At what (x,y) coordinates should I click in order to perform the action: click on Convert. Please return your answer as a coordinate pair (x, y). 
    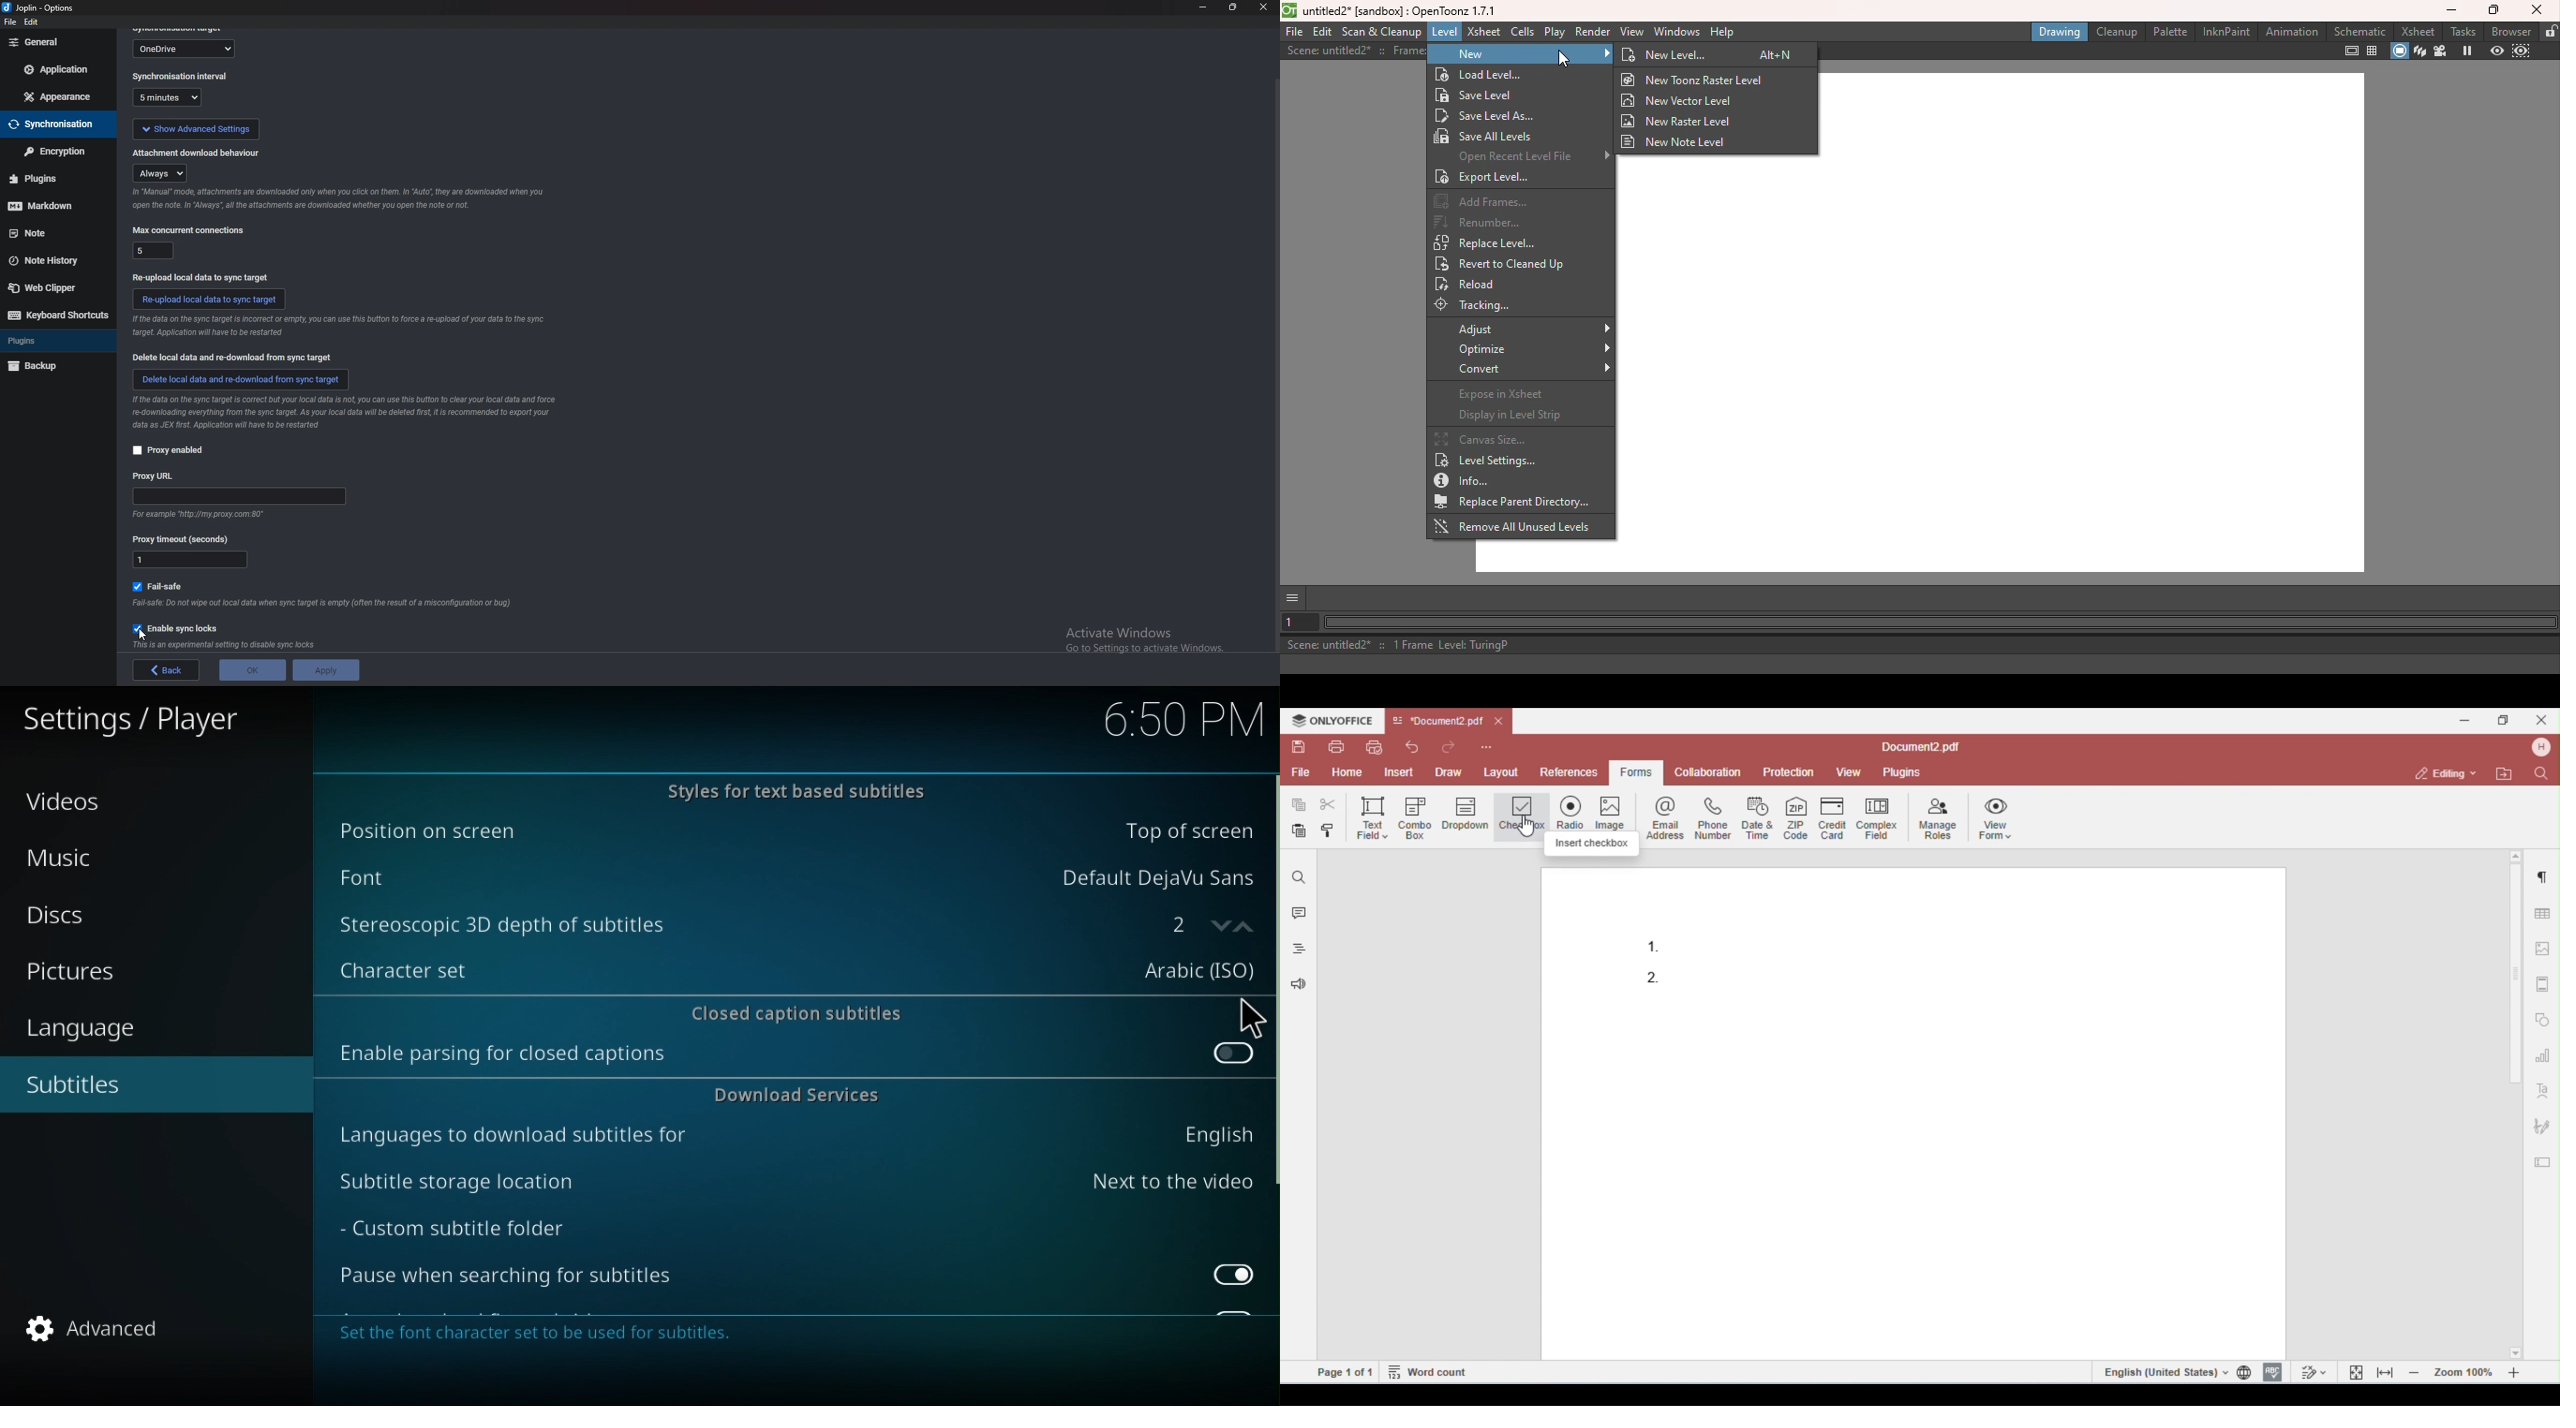
    Looking at the image, I should click on (1531, 371).